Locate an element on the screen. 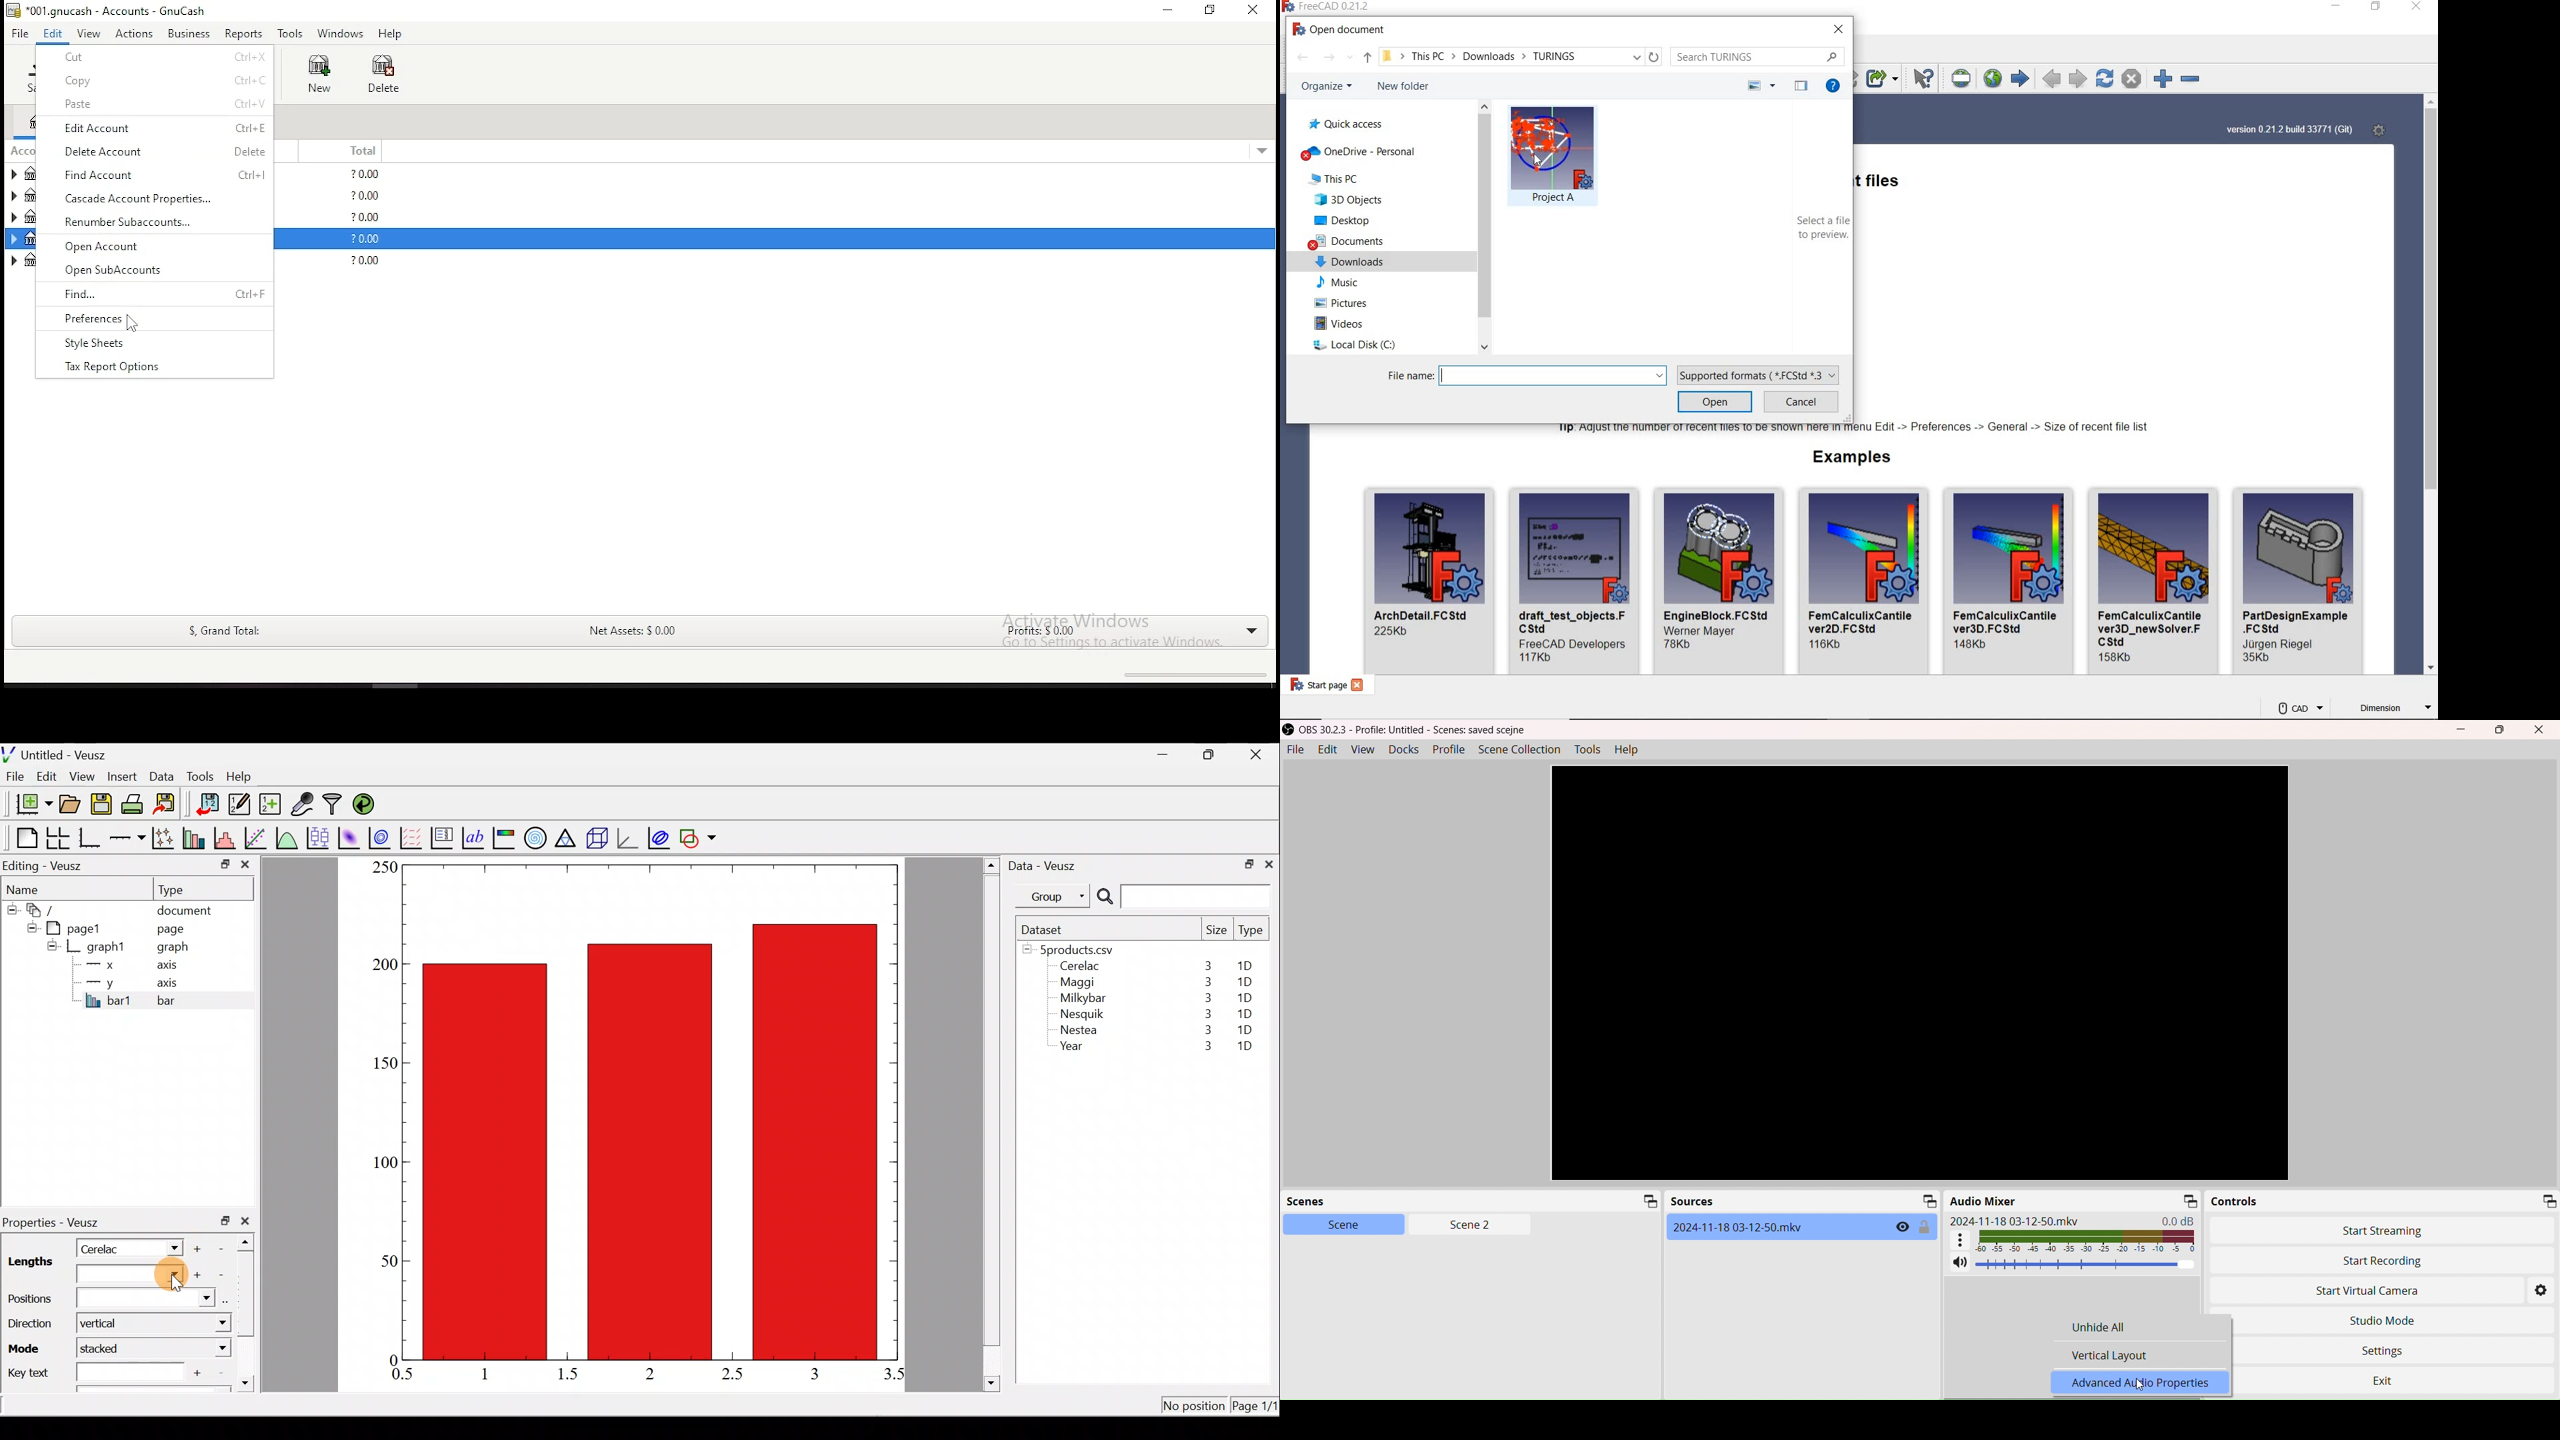  Plot a 2d dataset as contours is located at coordinates (383, 837).